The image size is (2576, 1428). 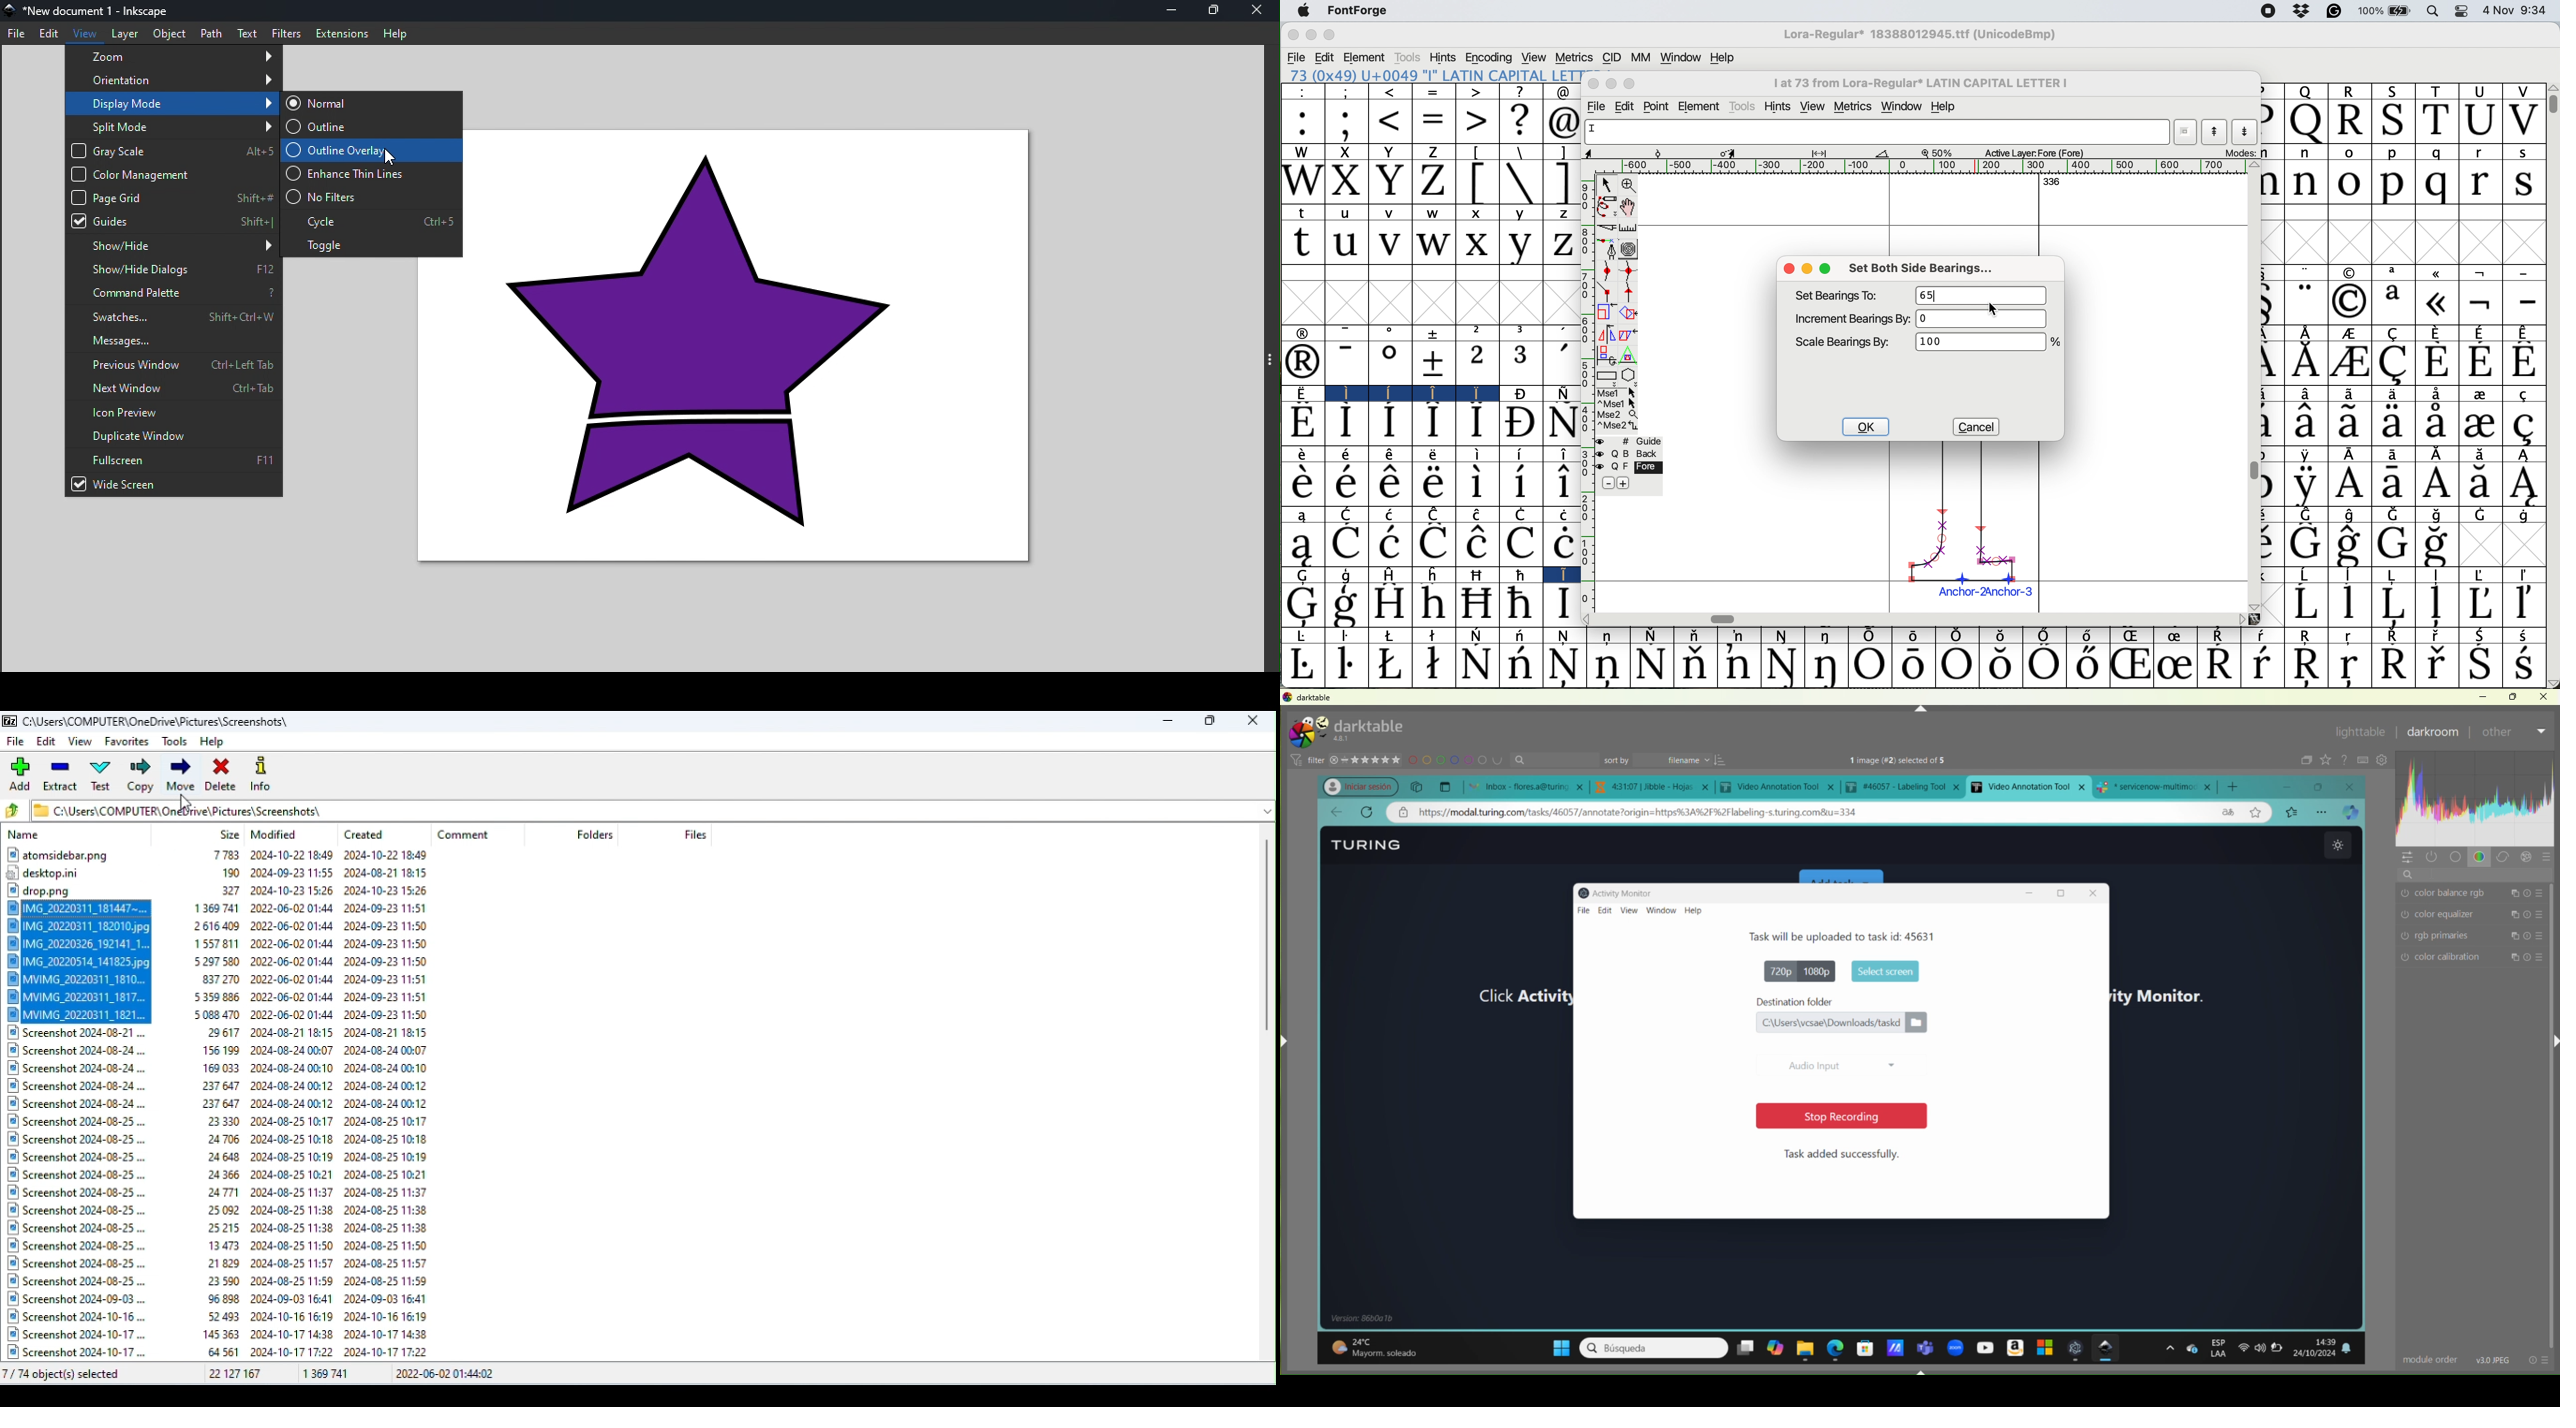 I want to click on Symbol, so click(x=1477, y=485).